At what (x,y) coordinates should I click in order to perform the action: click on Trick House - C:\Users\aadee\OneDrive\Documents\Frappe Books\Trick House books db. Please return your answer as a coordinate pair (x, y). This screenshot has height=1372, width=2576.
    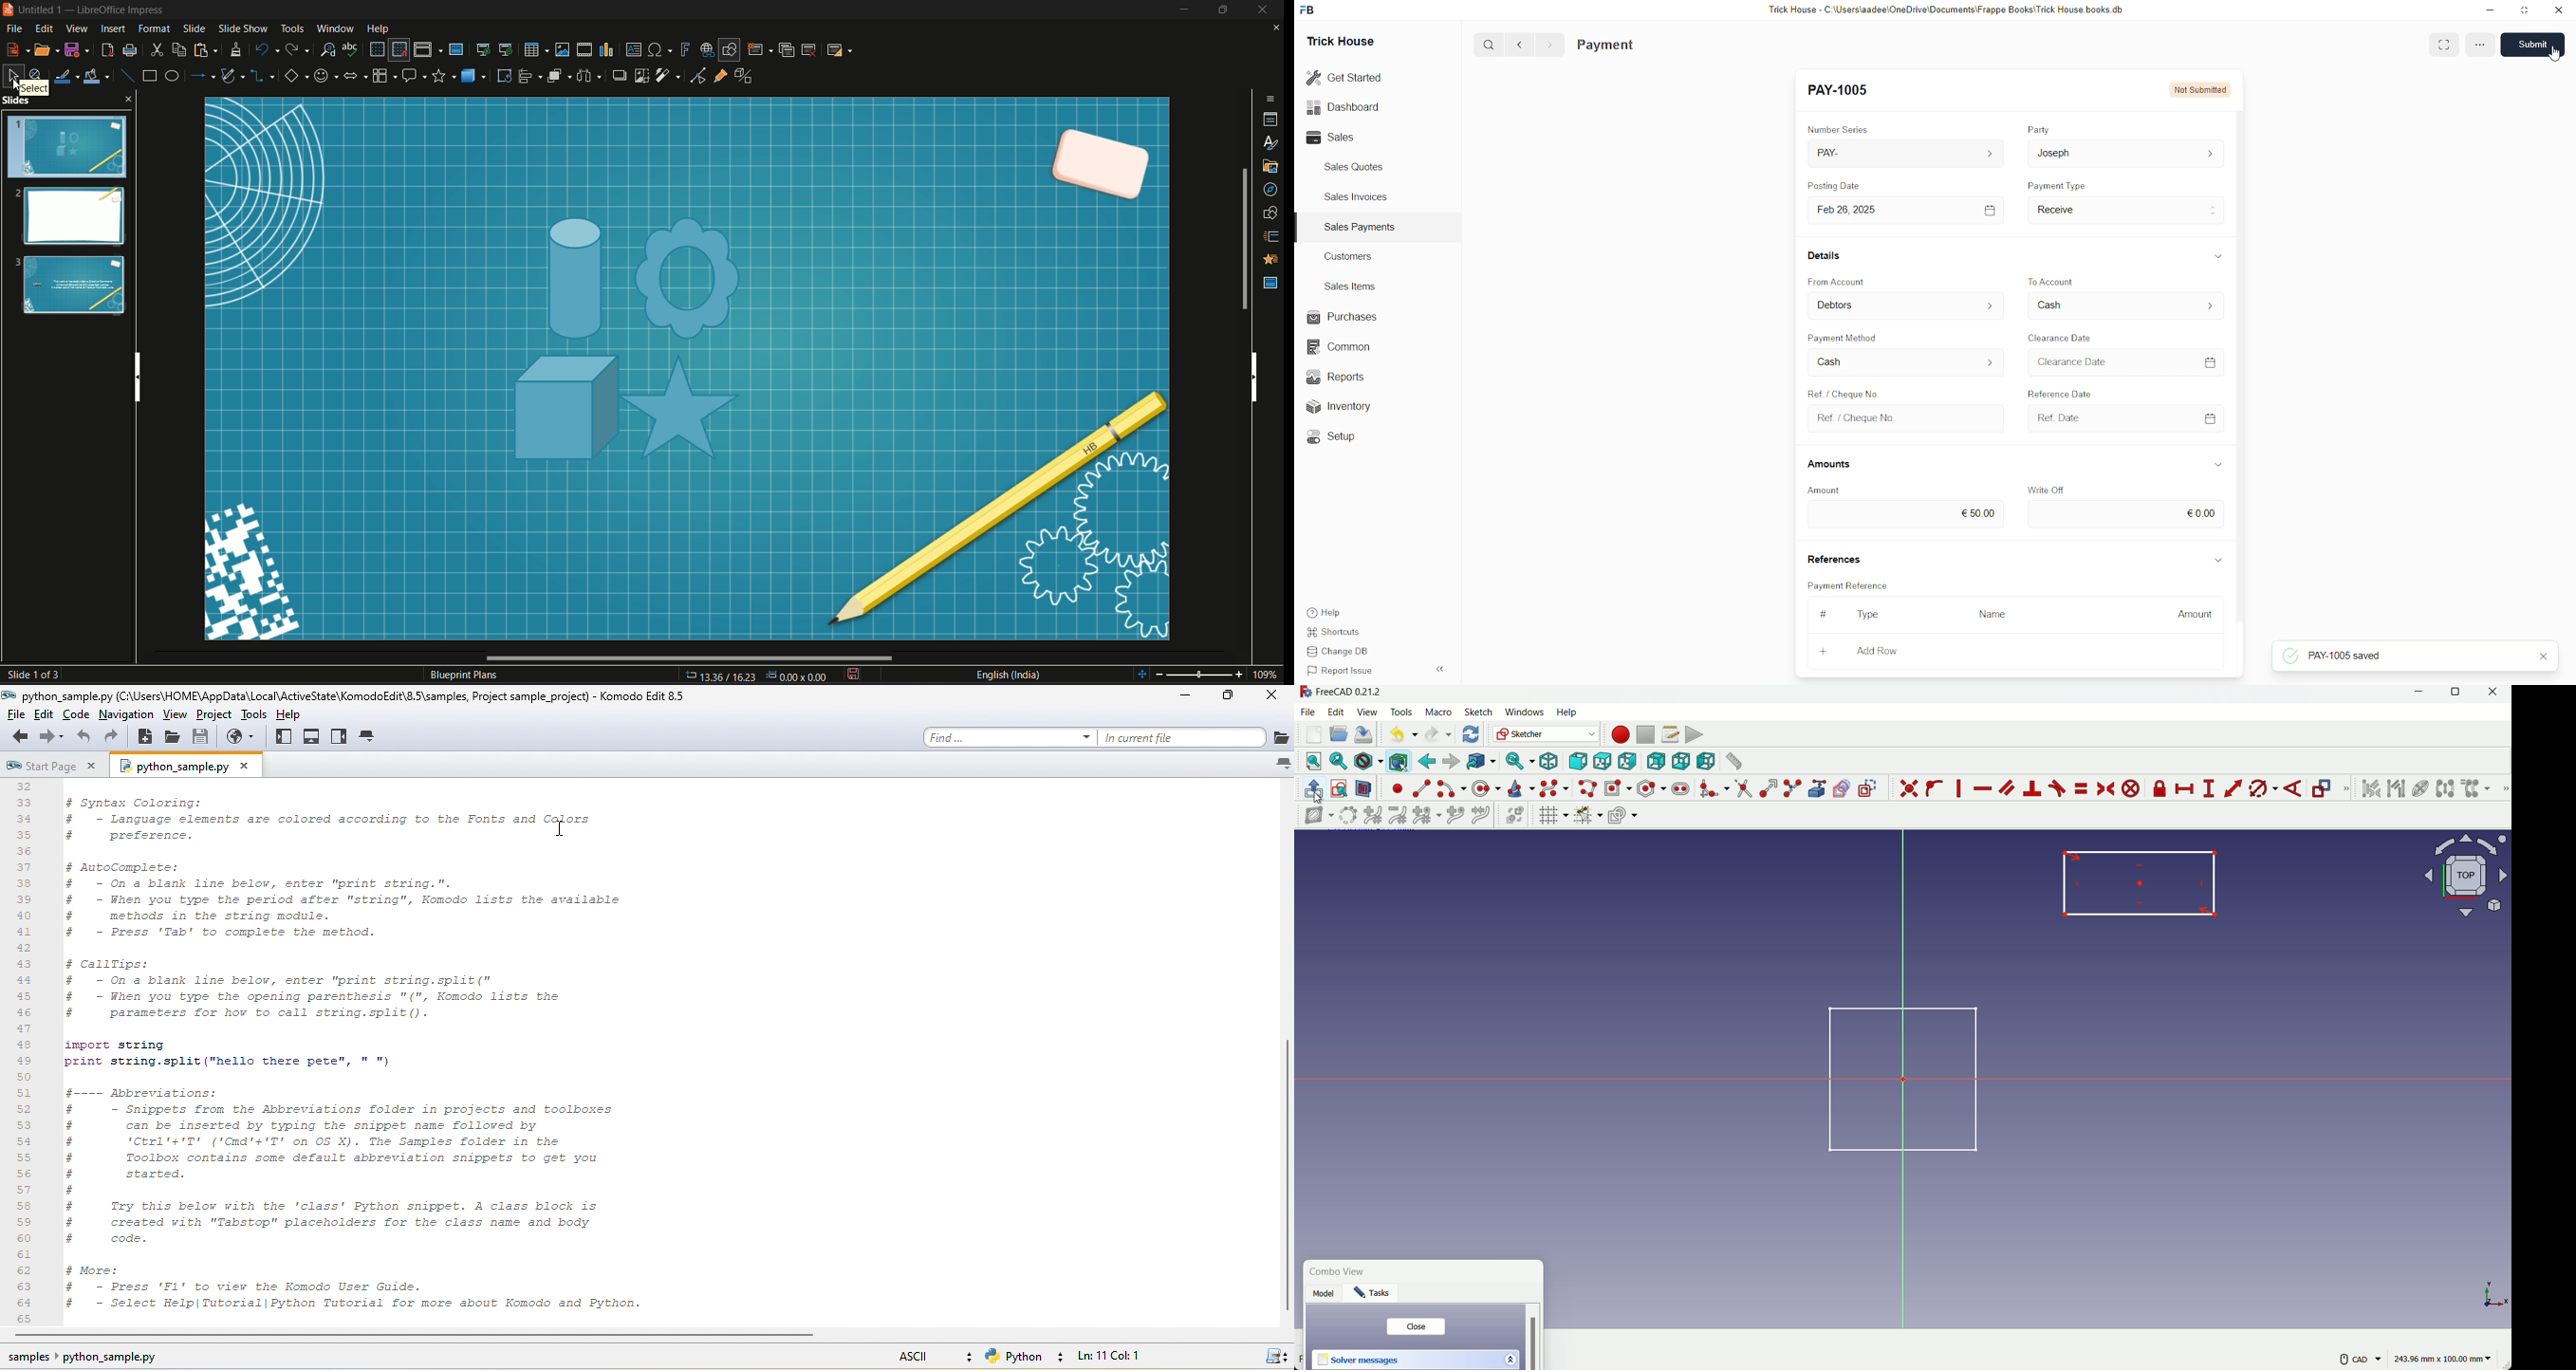
    Looking at the image, I should click on (1947, 10).